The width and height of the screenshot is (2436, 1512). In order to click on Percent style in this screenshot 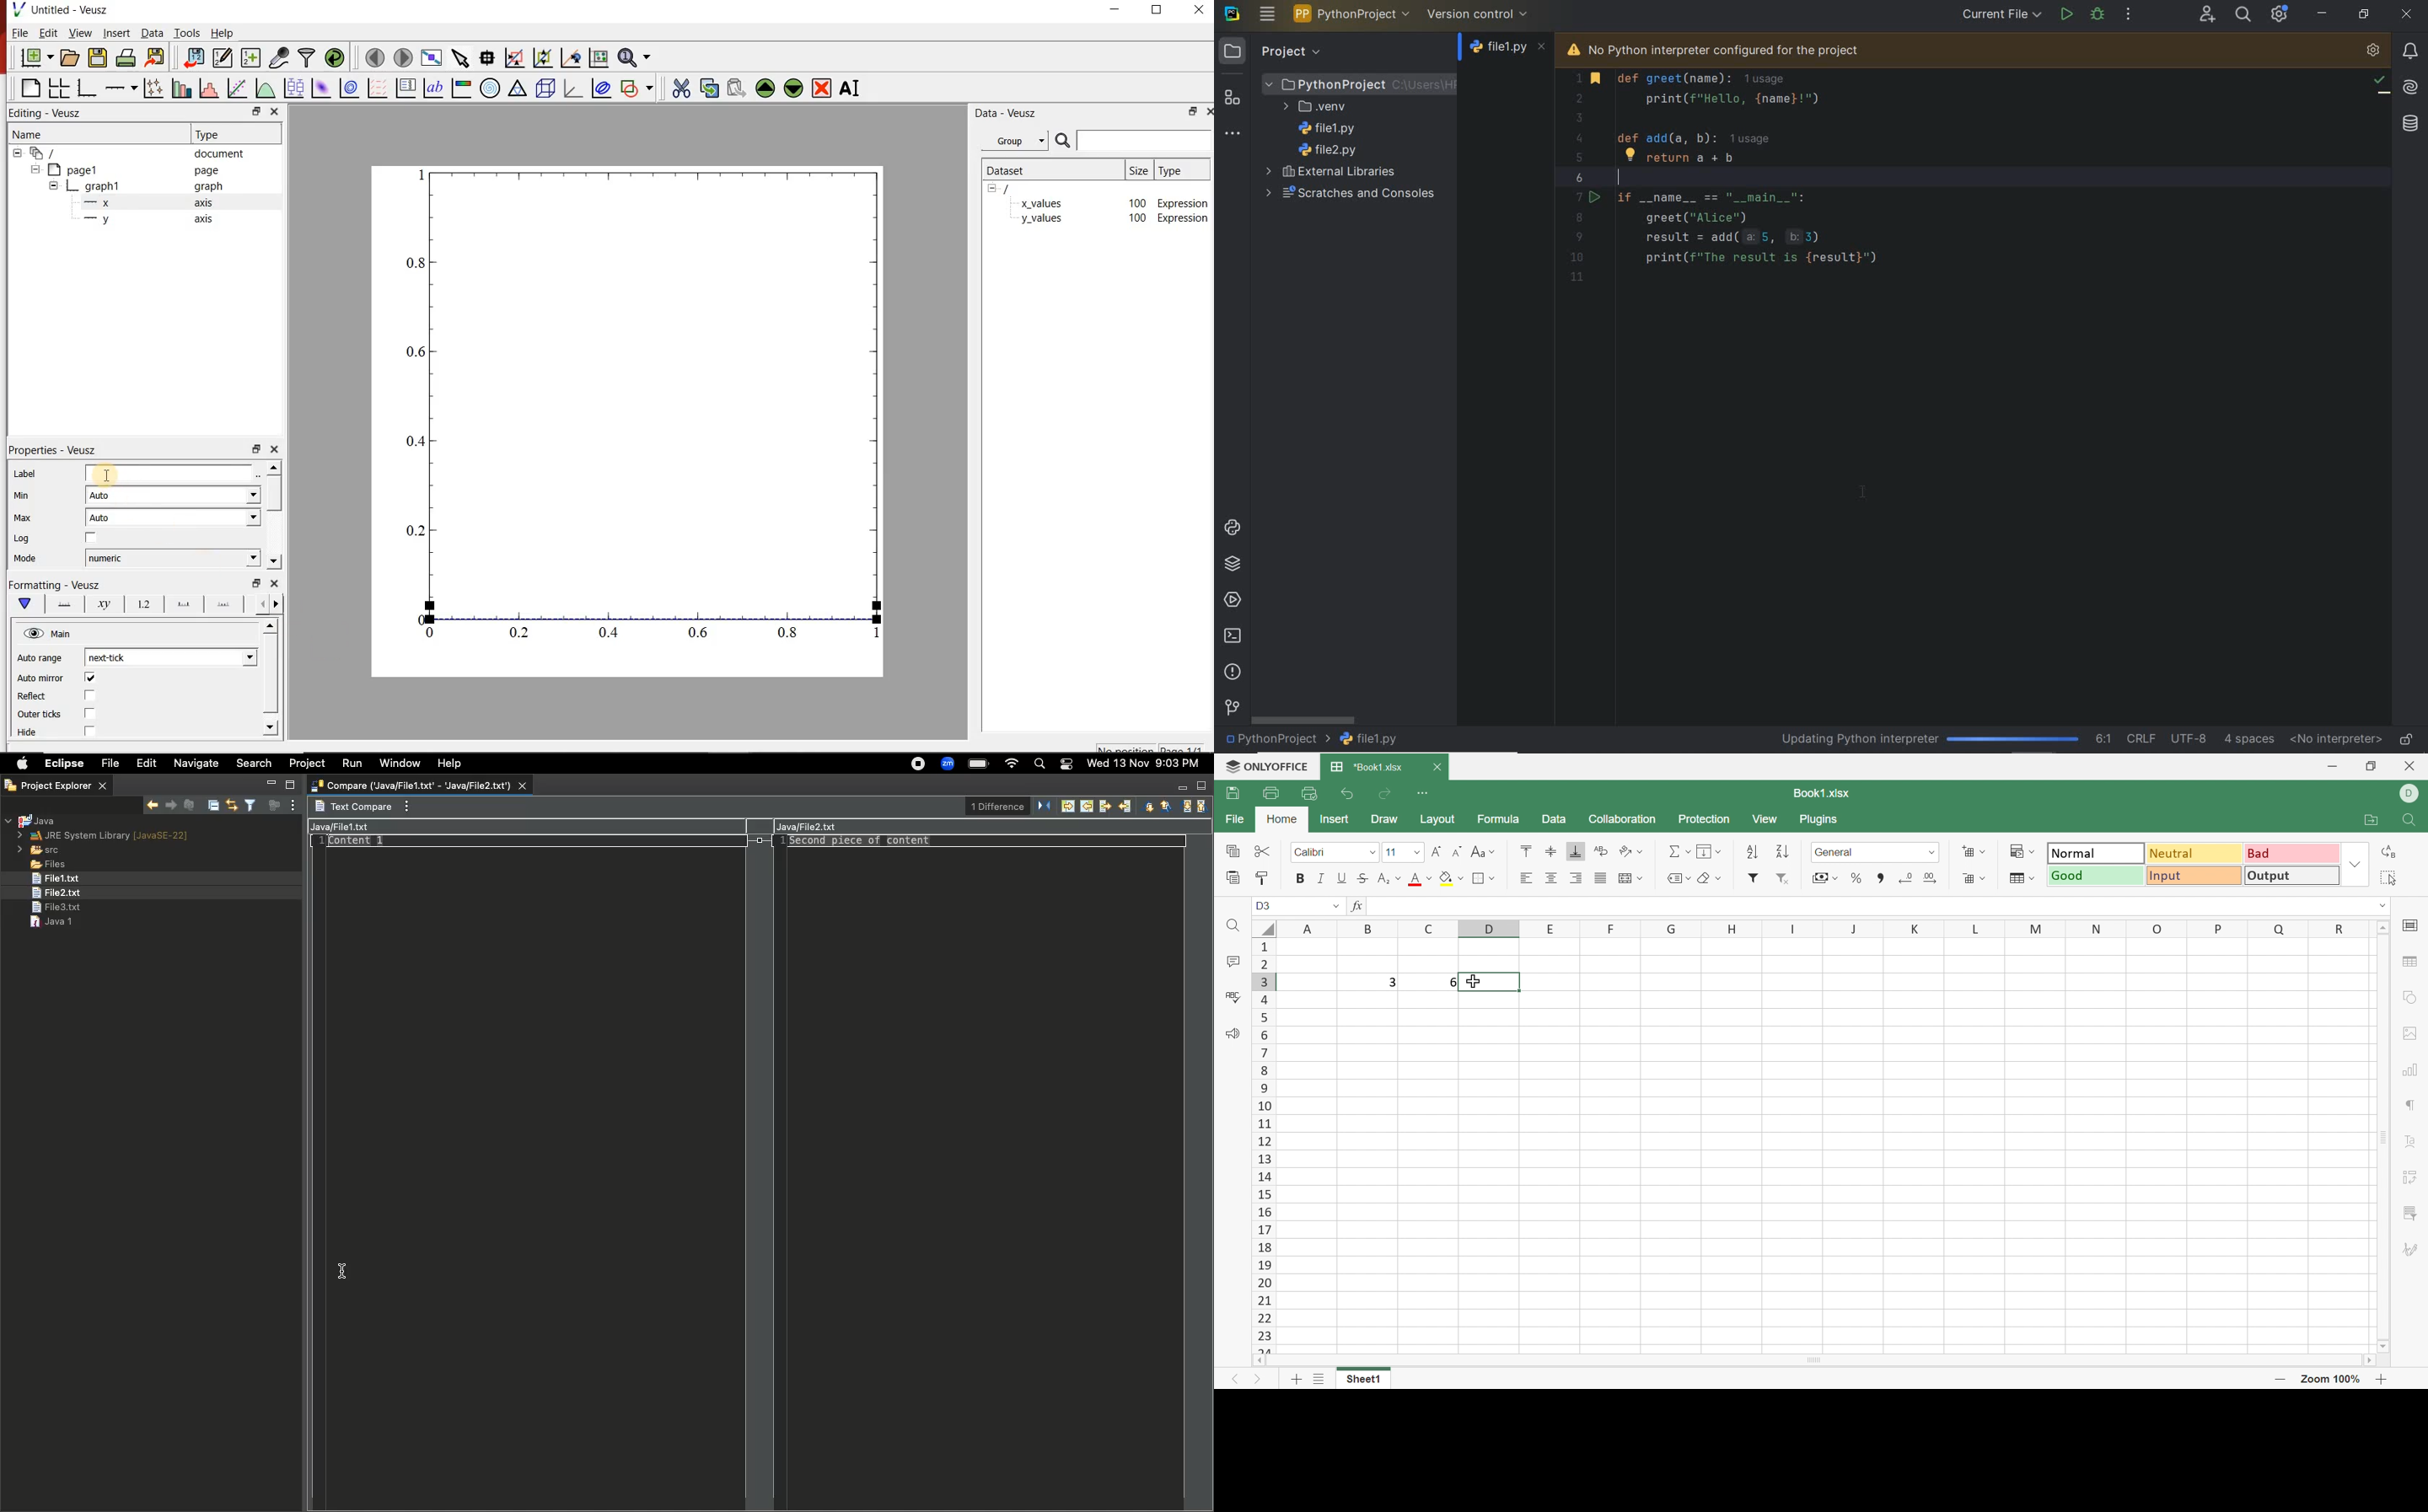, I will do `click(1857, 879)`.